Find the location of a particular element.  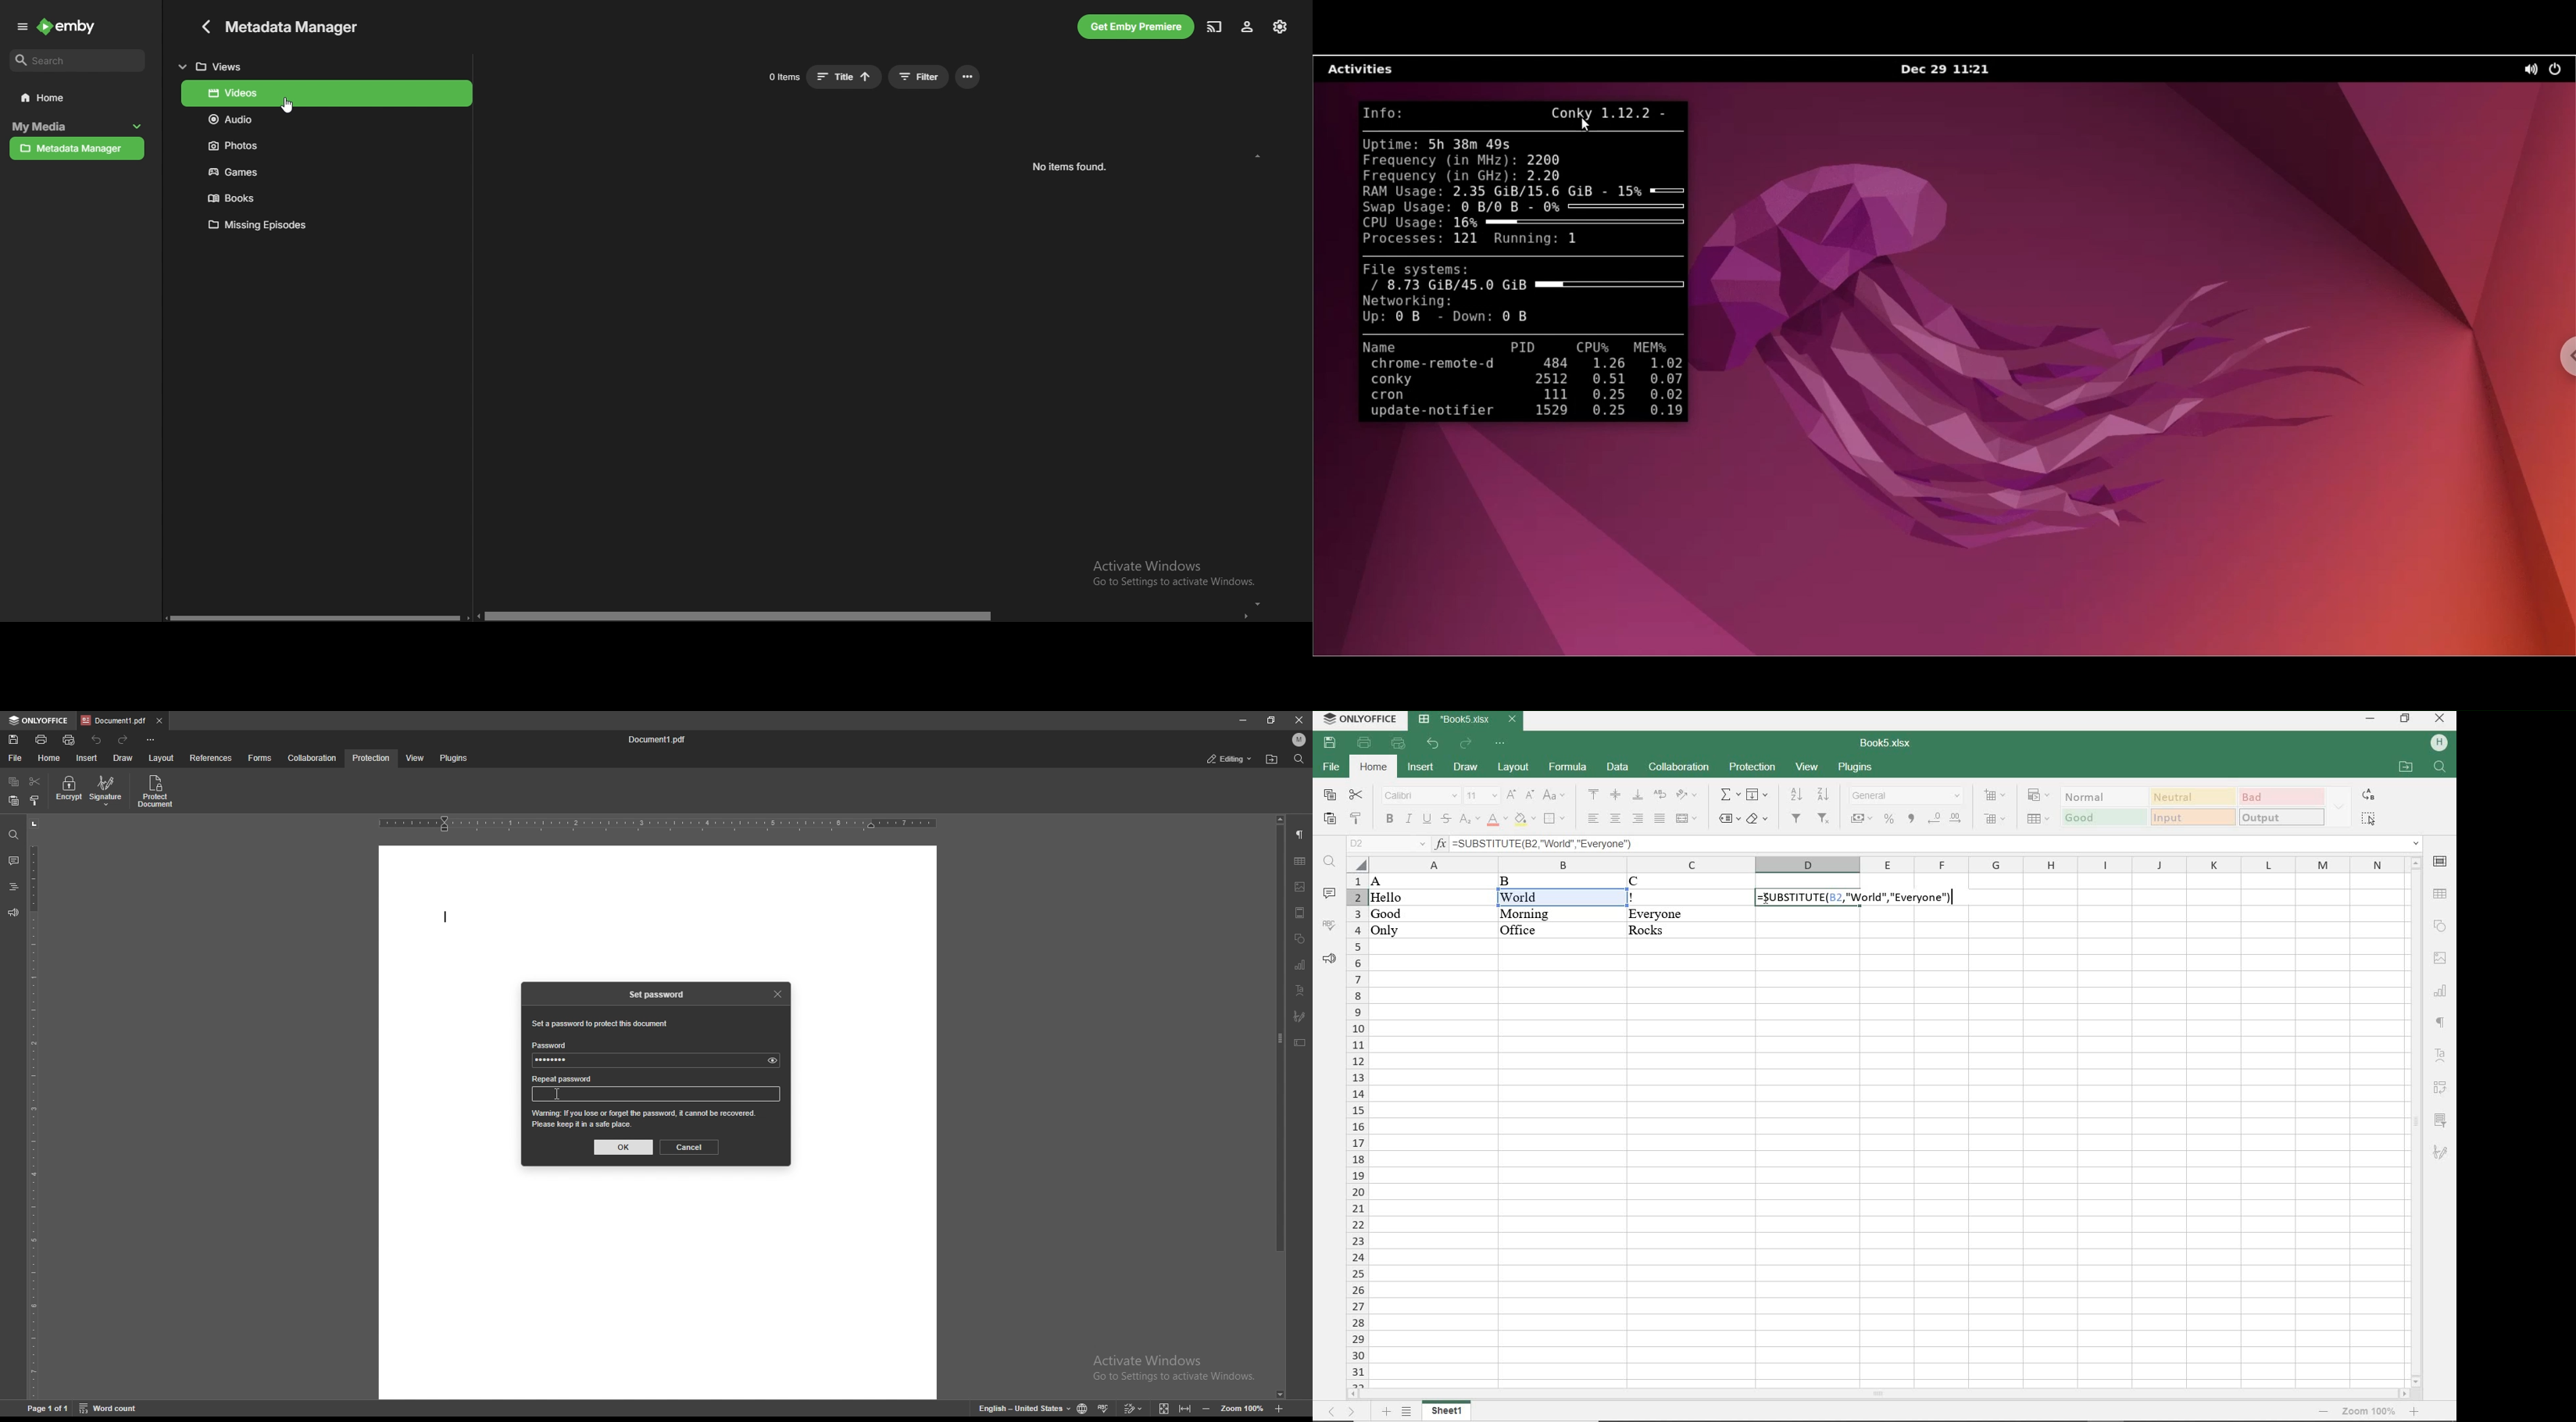

protection is located at coordinates (1754, 768).